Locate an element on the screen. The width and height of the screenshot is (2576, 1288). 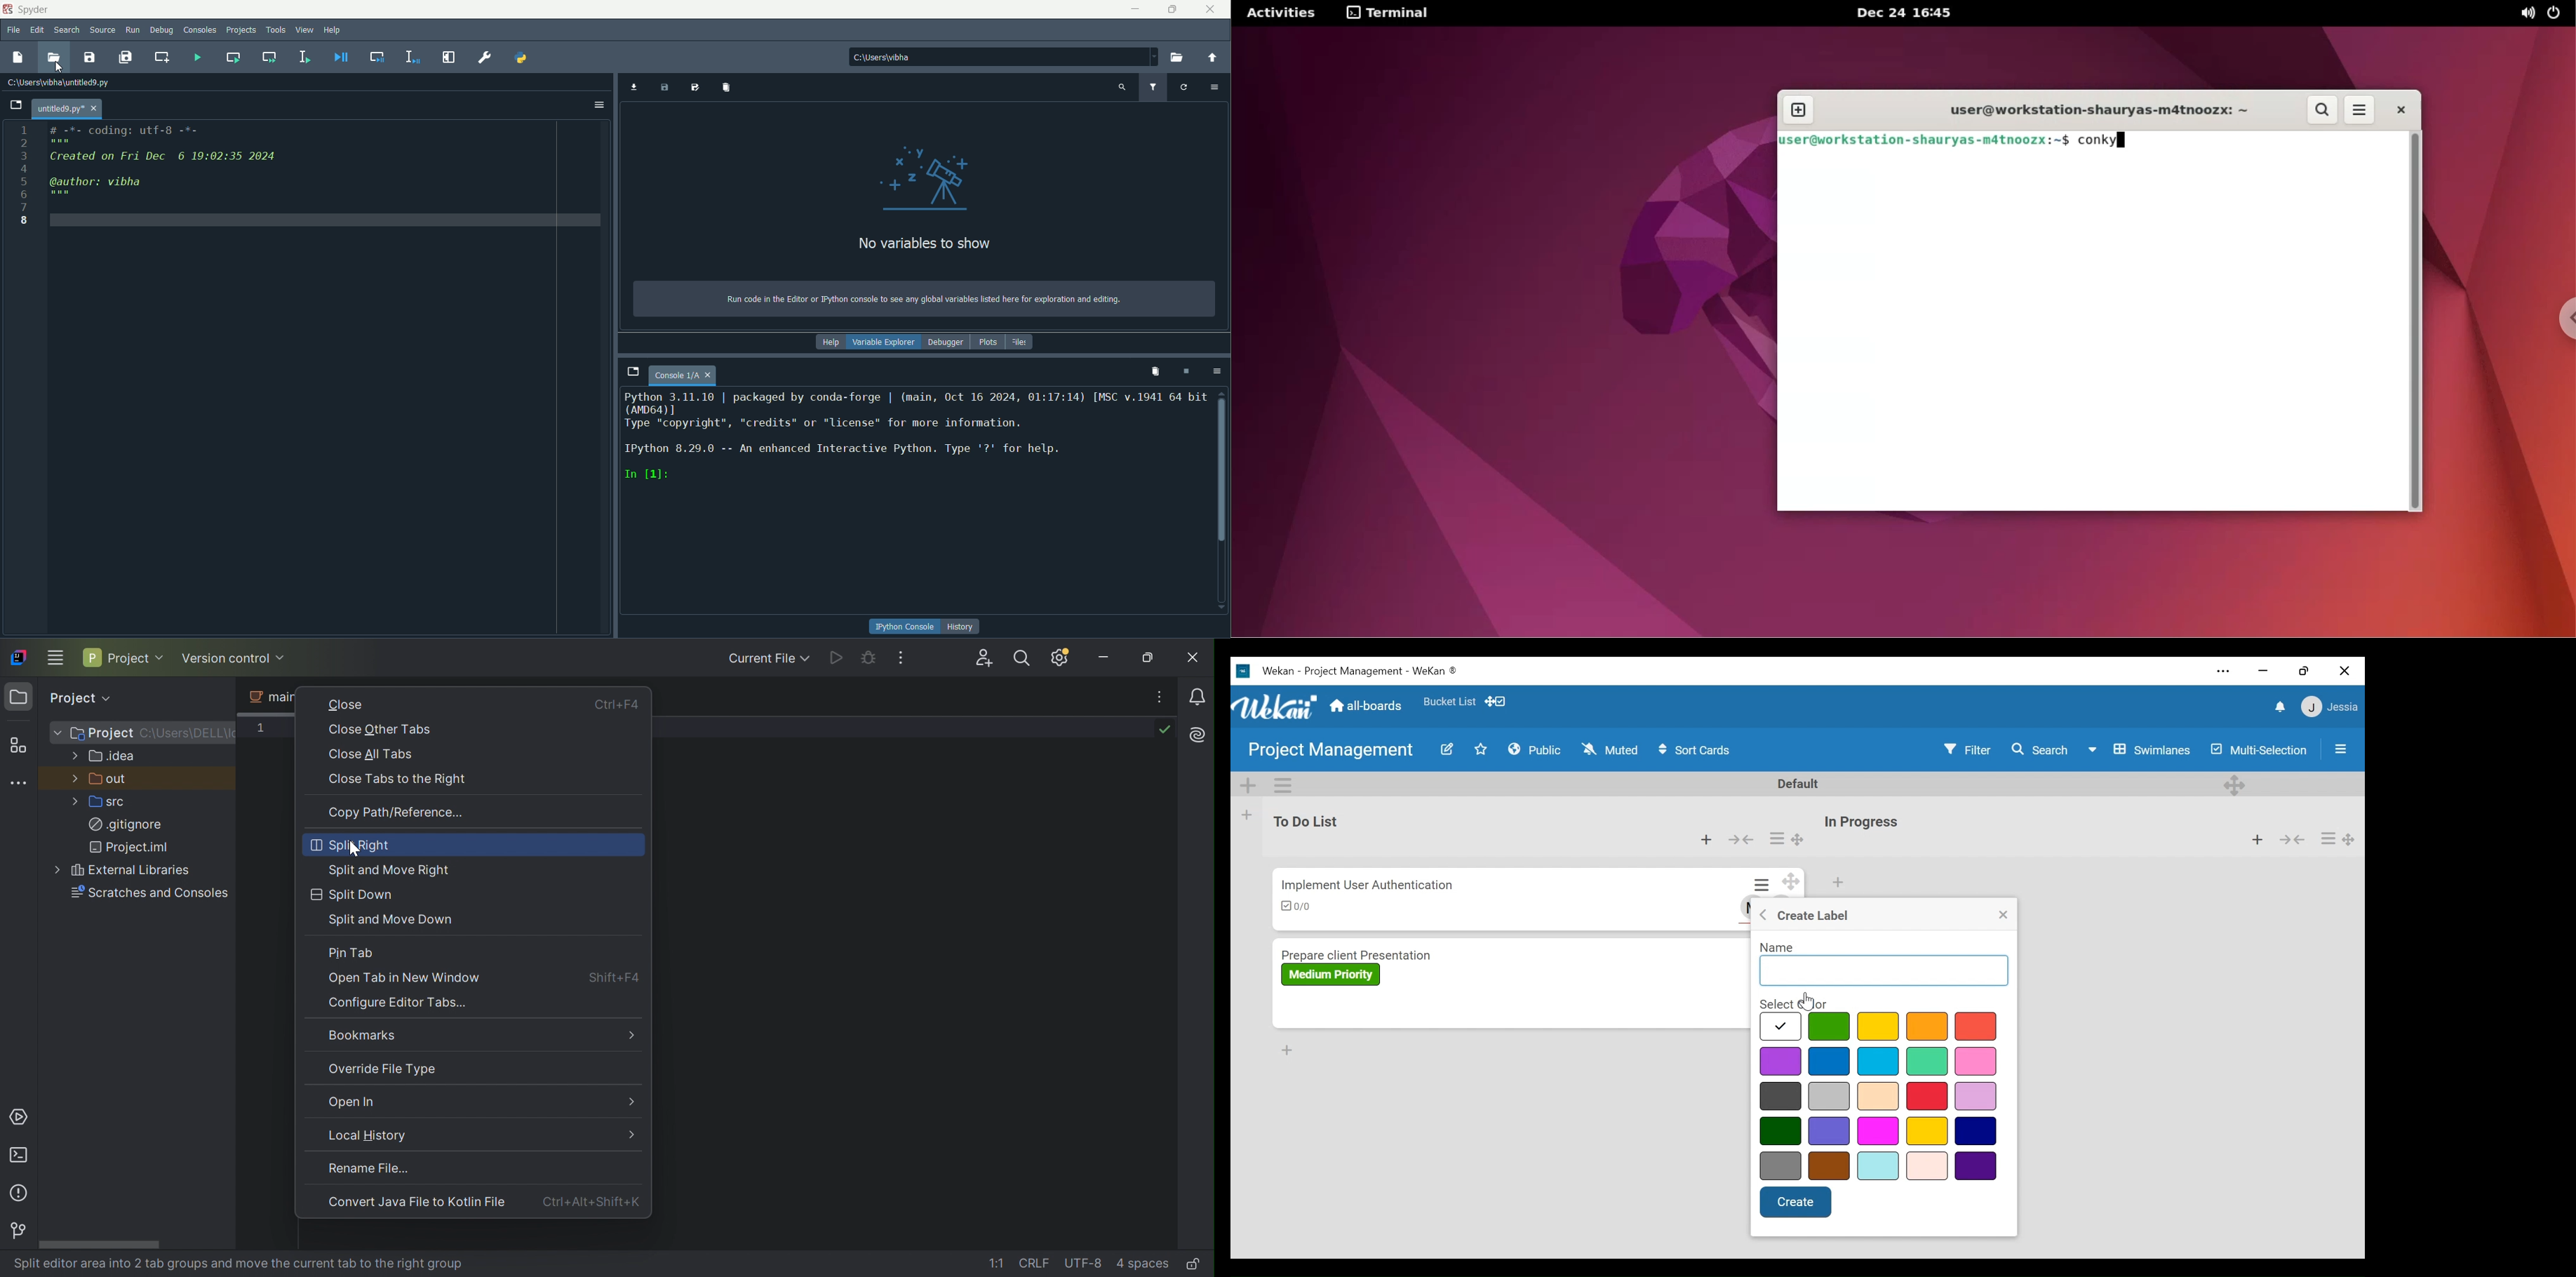
Add card to Bottom of the list is located at coordinates (1286, 1050).